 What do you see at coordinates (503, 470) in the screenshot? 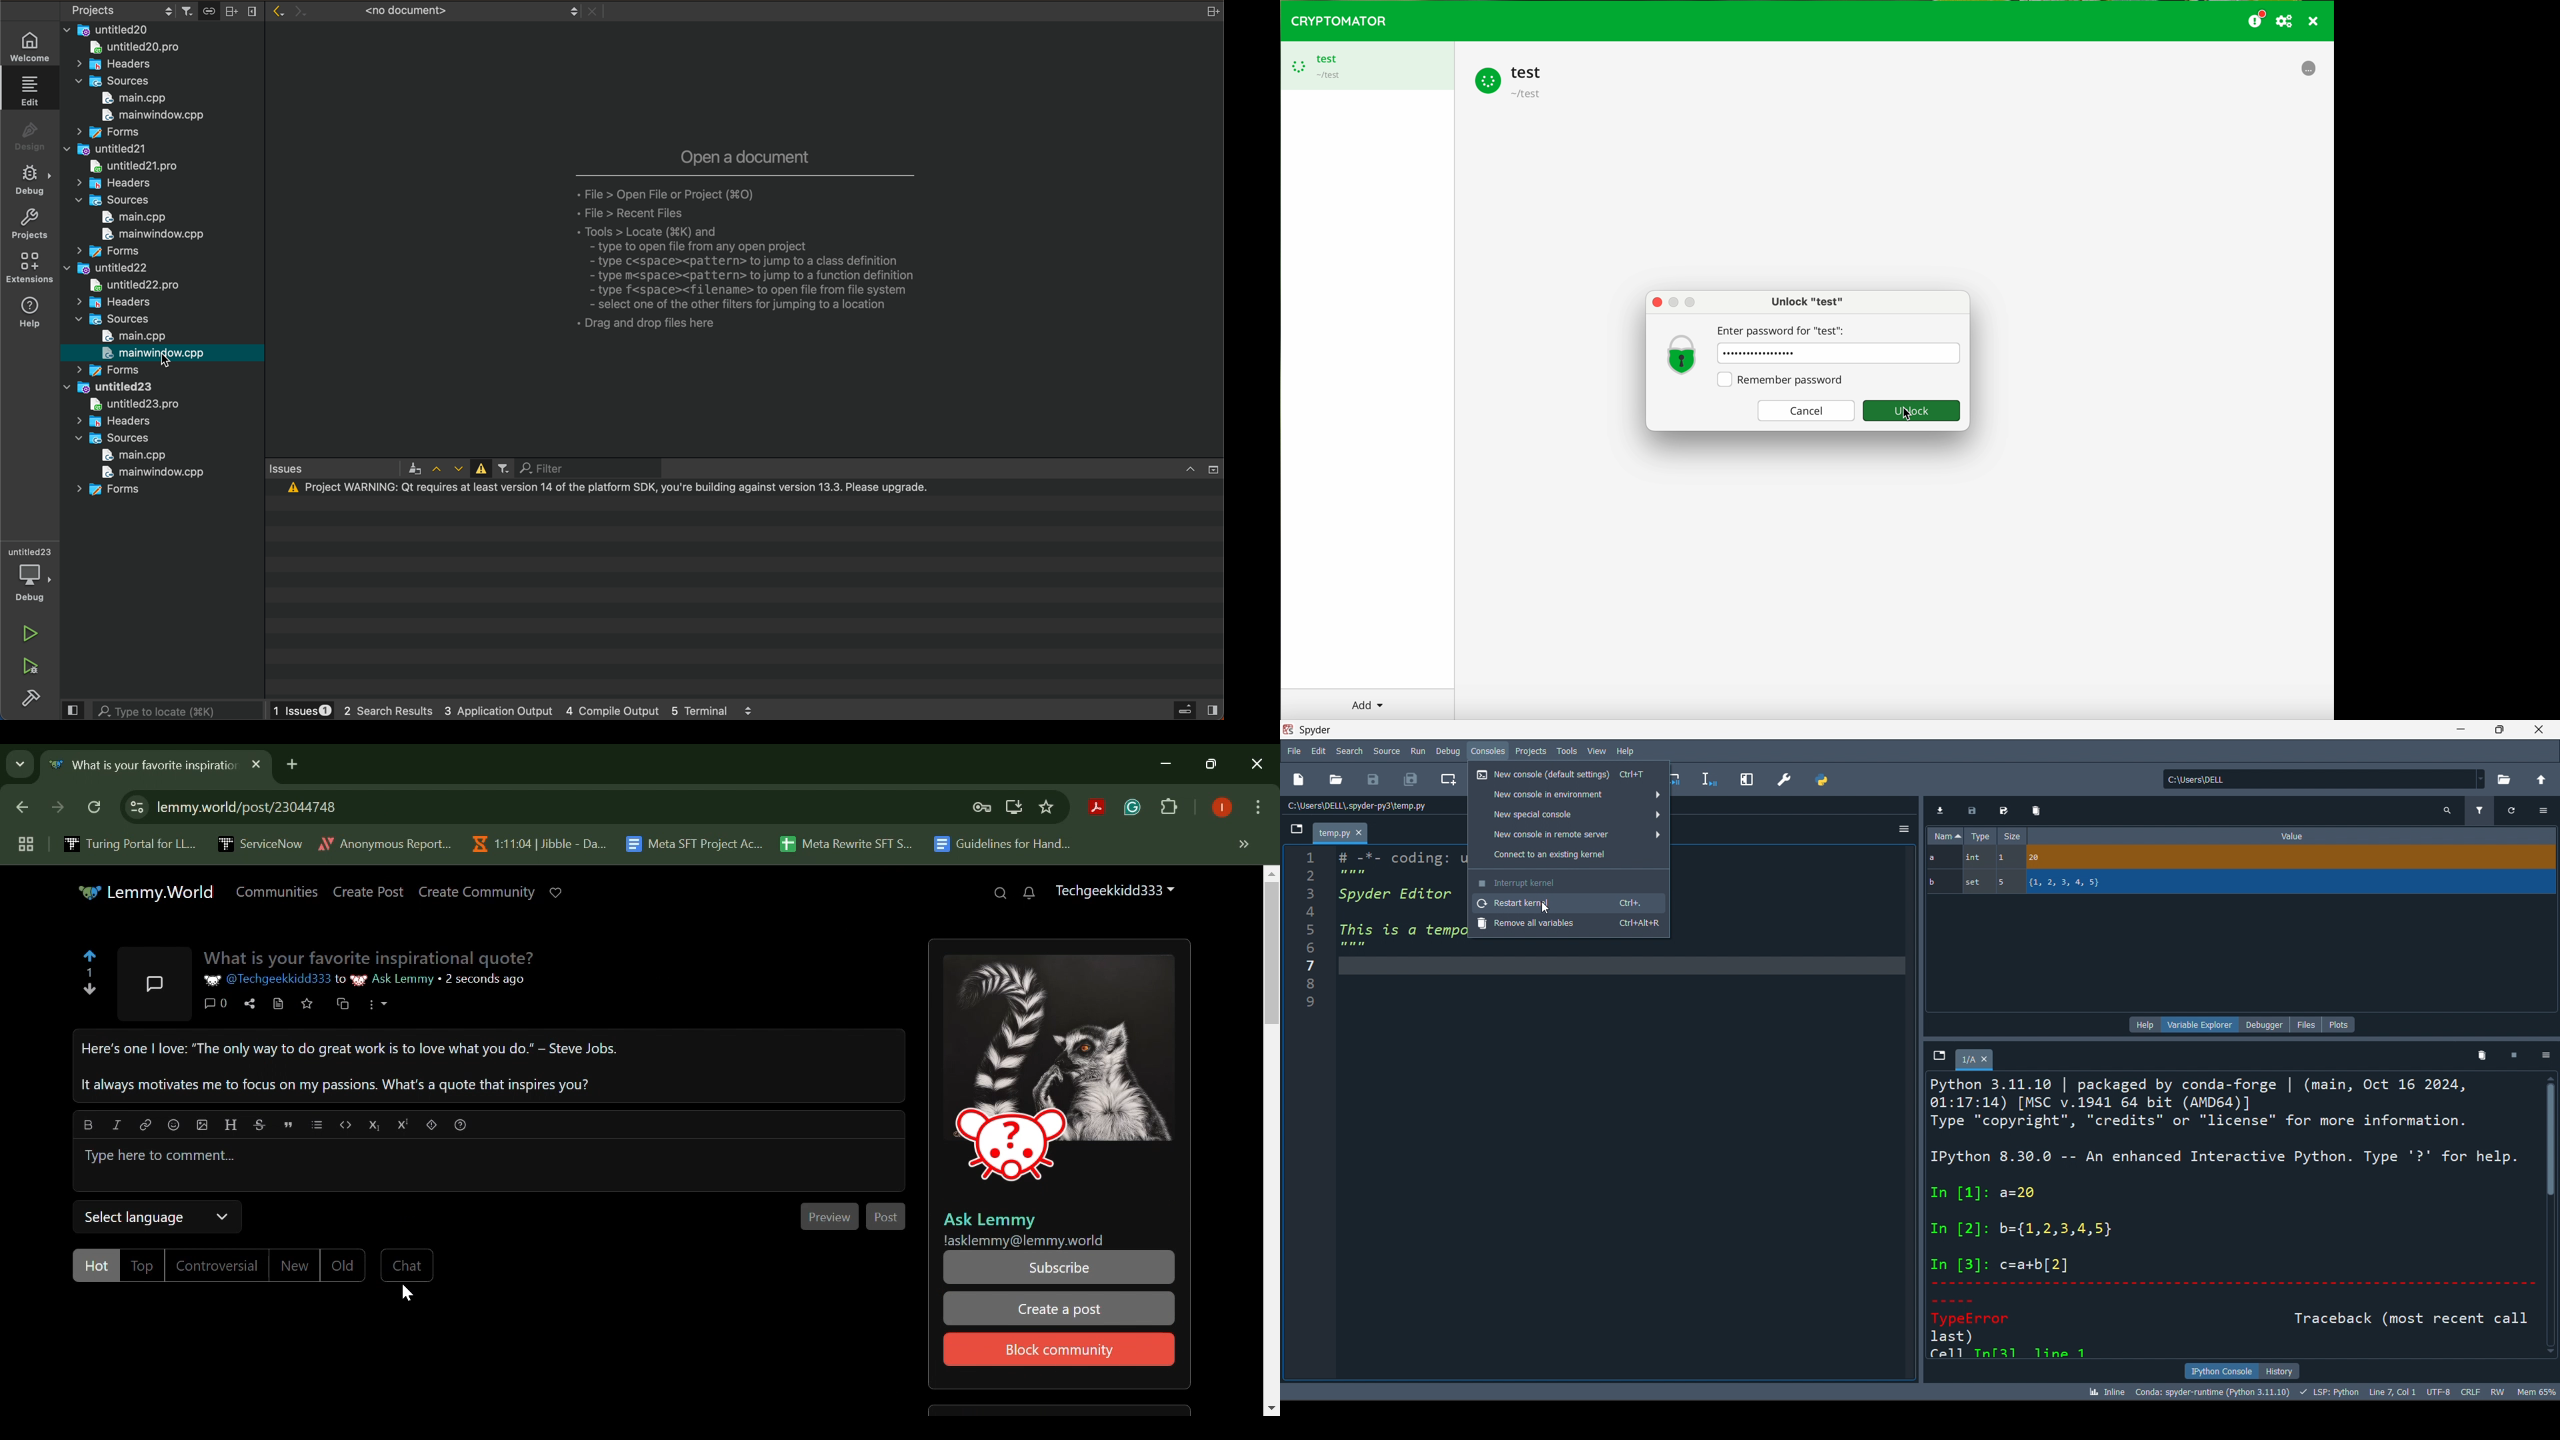
I see `filter` at bounding box center [503, 470].